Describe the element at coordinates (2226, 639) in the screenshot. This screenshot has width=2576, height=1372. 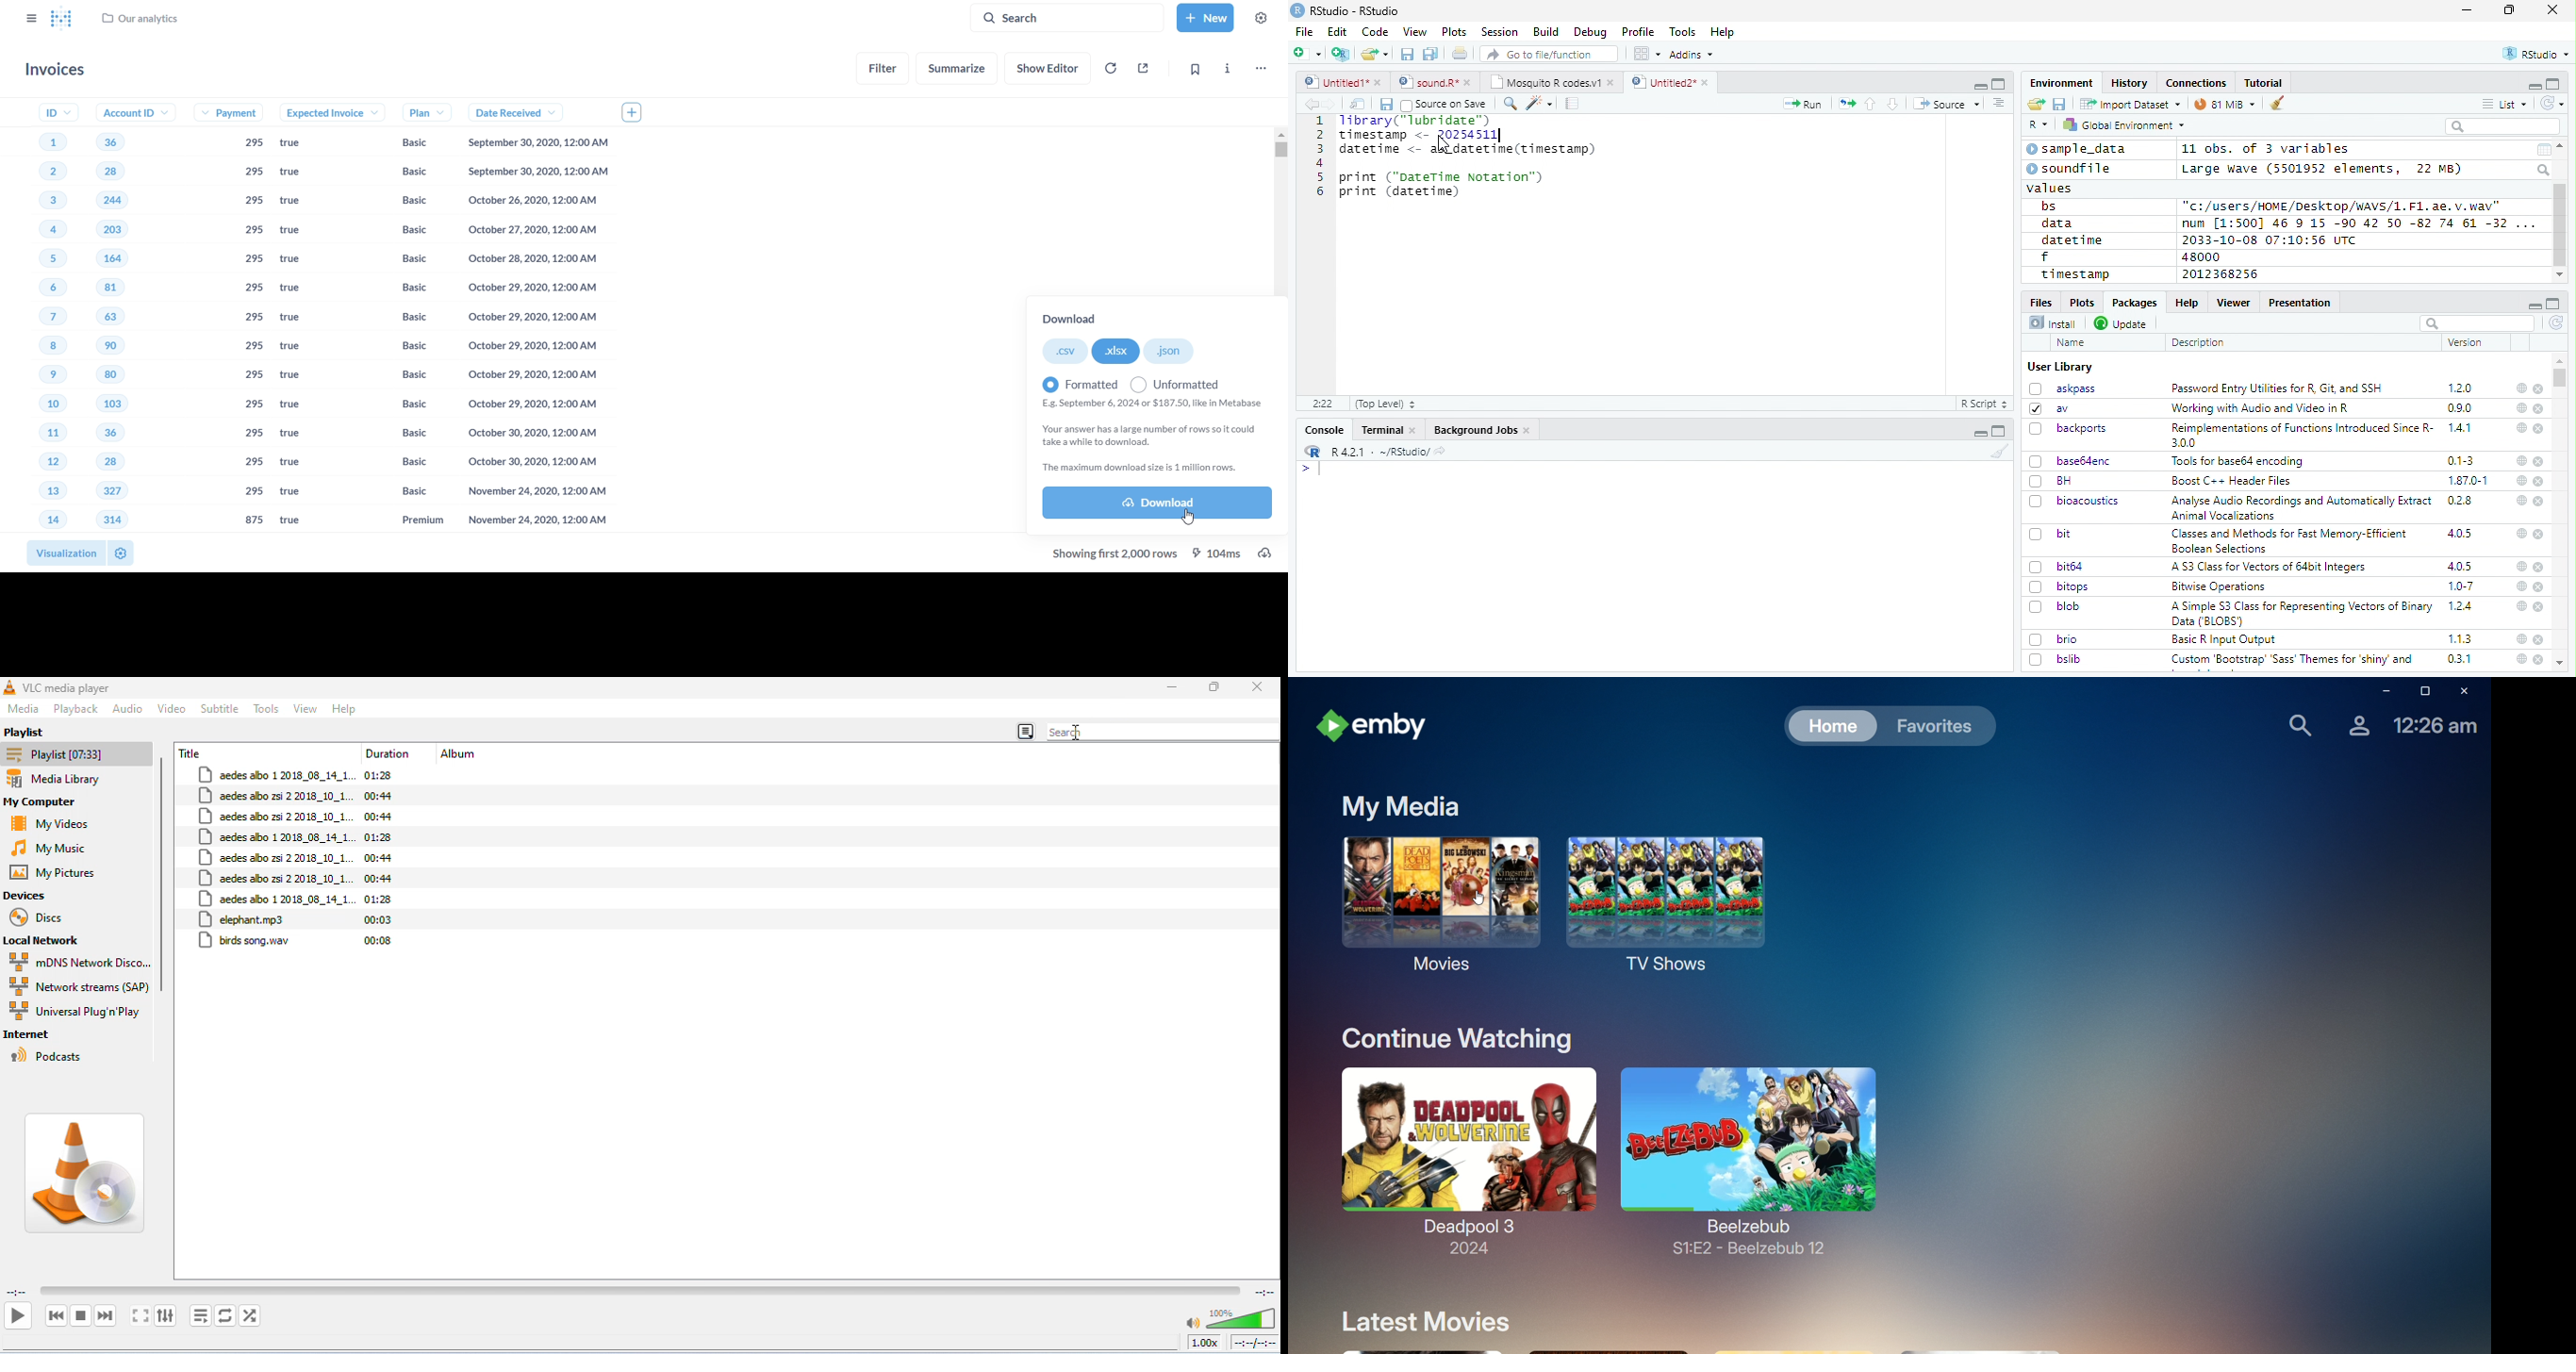
I see `Basic R Input Output` at that location.